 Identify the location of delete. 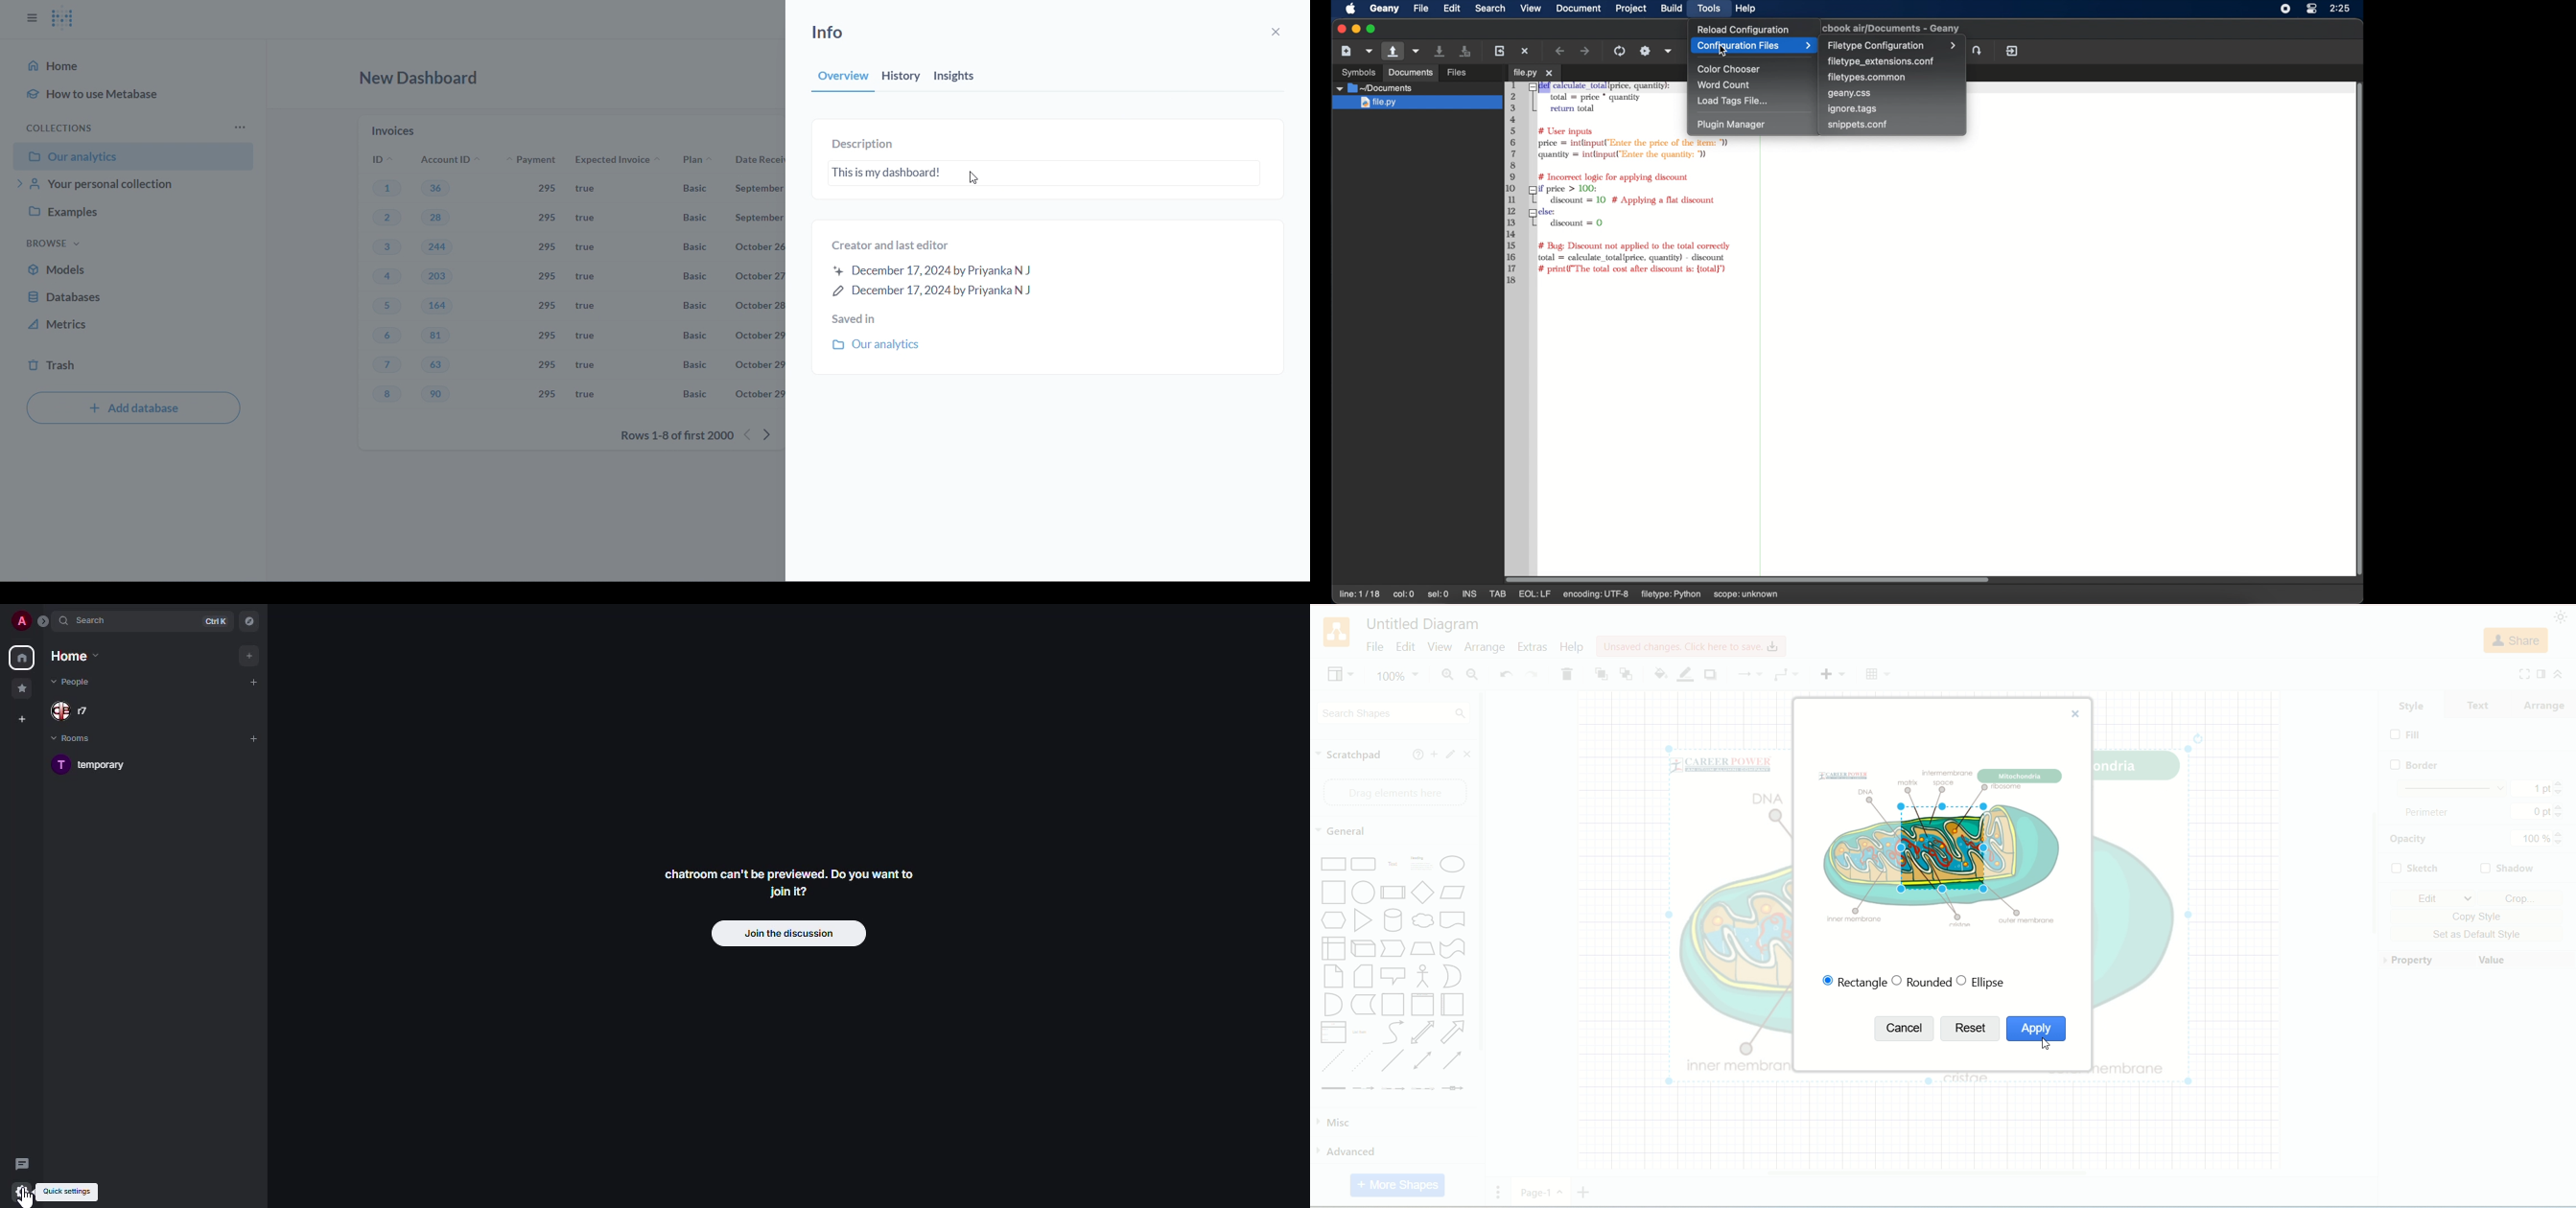
(1567, 675).